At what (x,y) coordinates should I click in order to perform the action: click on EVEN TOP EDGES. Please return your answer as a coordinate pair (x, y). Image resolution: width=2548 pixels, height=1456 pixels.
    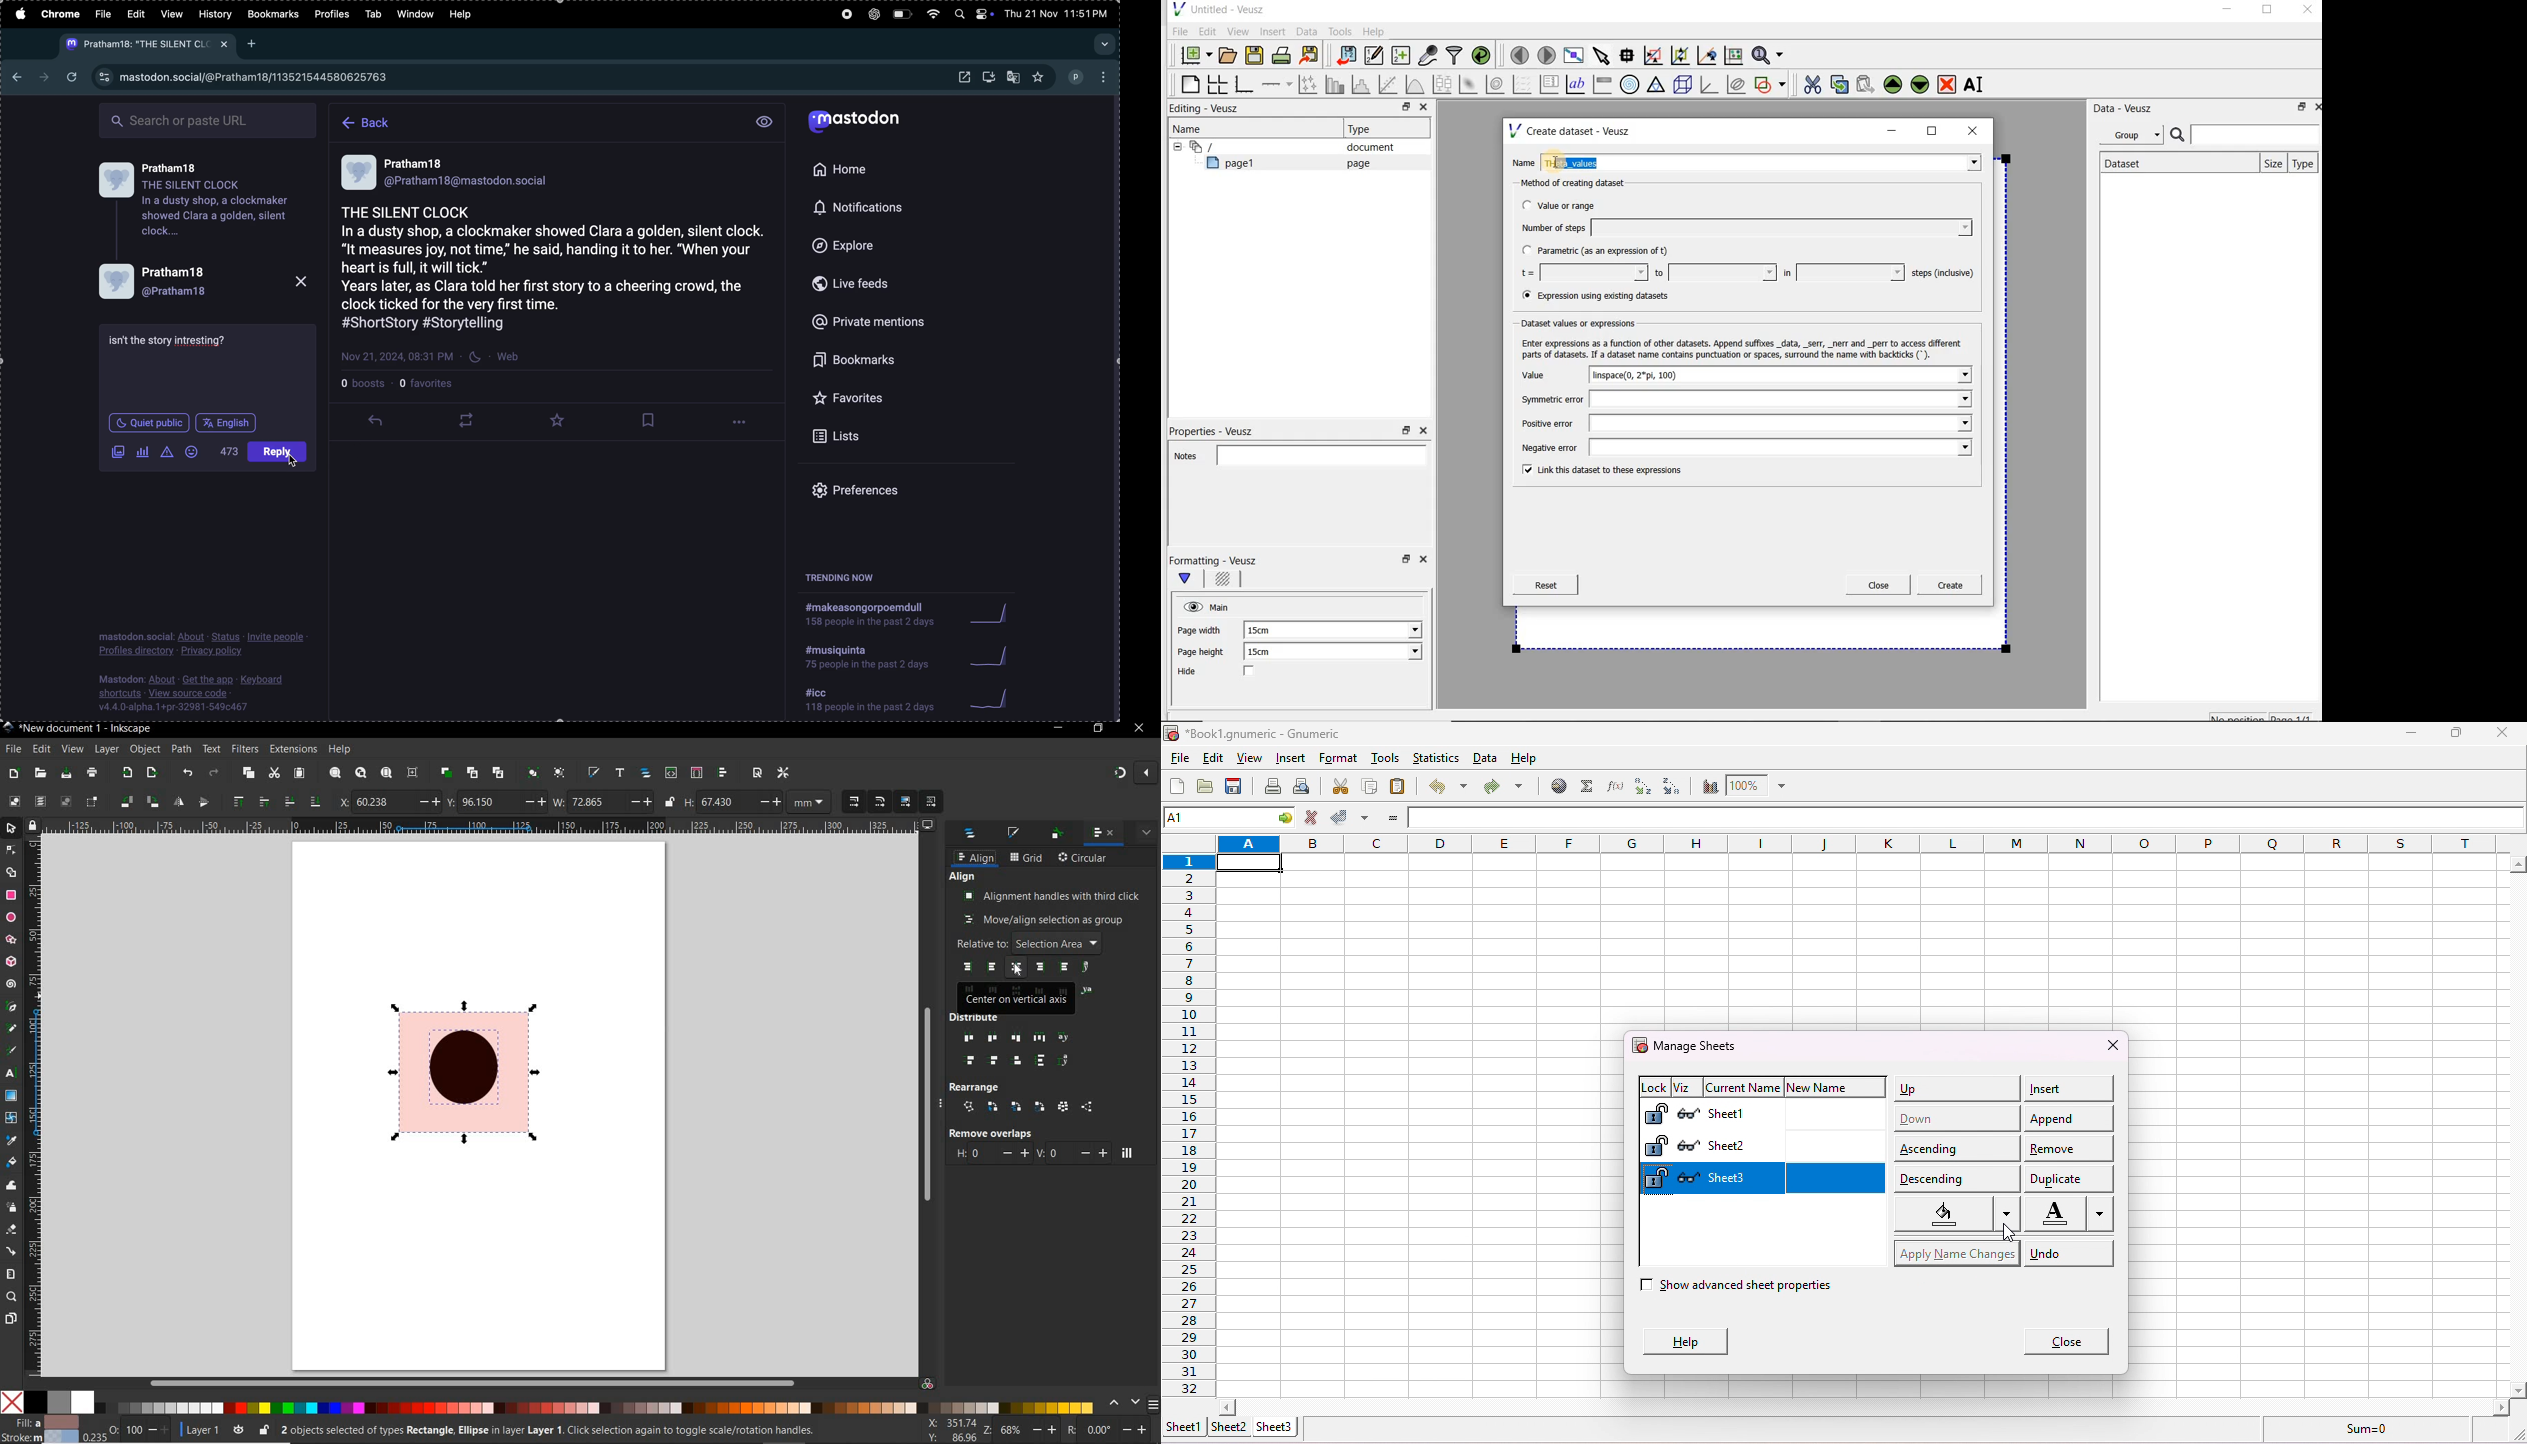
    Looking at the image, I should click on (973, 1062).